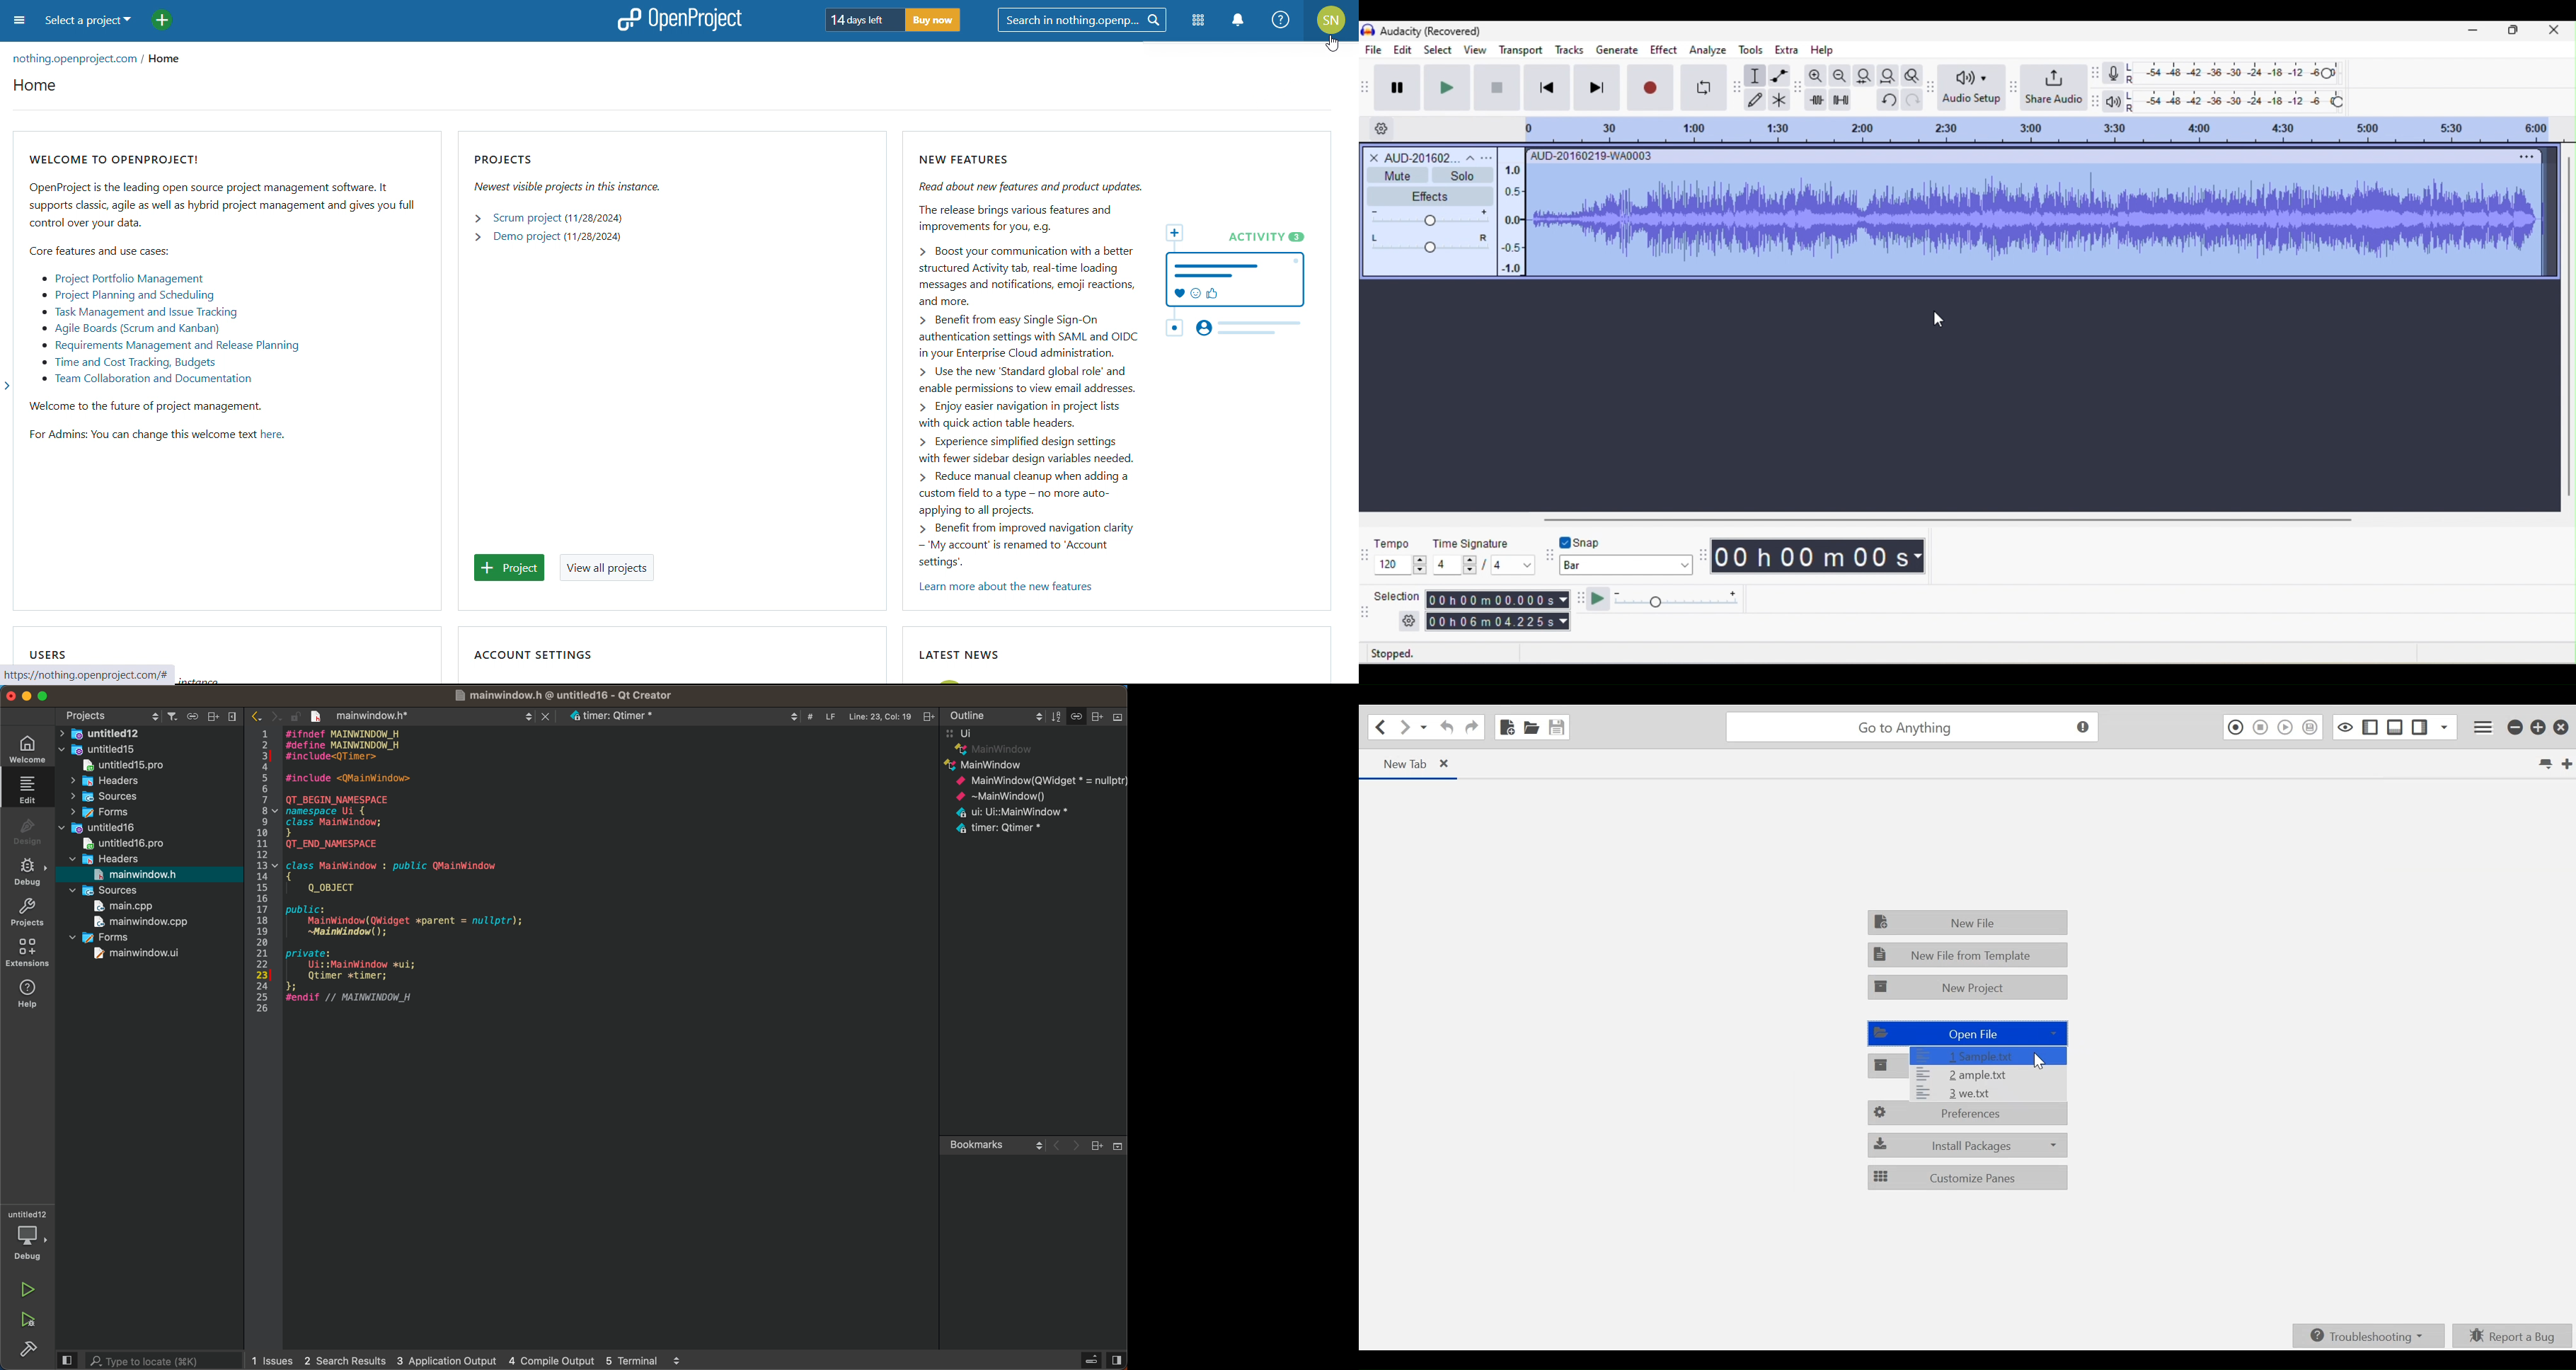 The image size is (2576, 1372). What do you see at coordinates (2554, 34) in the screenshot?
I see `close` at bounding box center [2554, 34].